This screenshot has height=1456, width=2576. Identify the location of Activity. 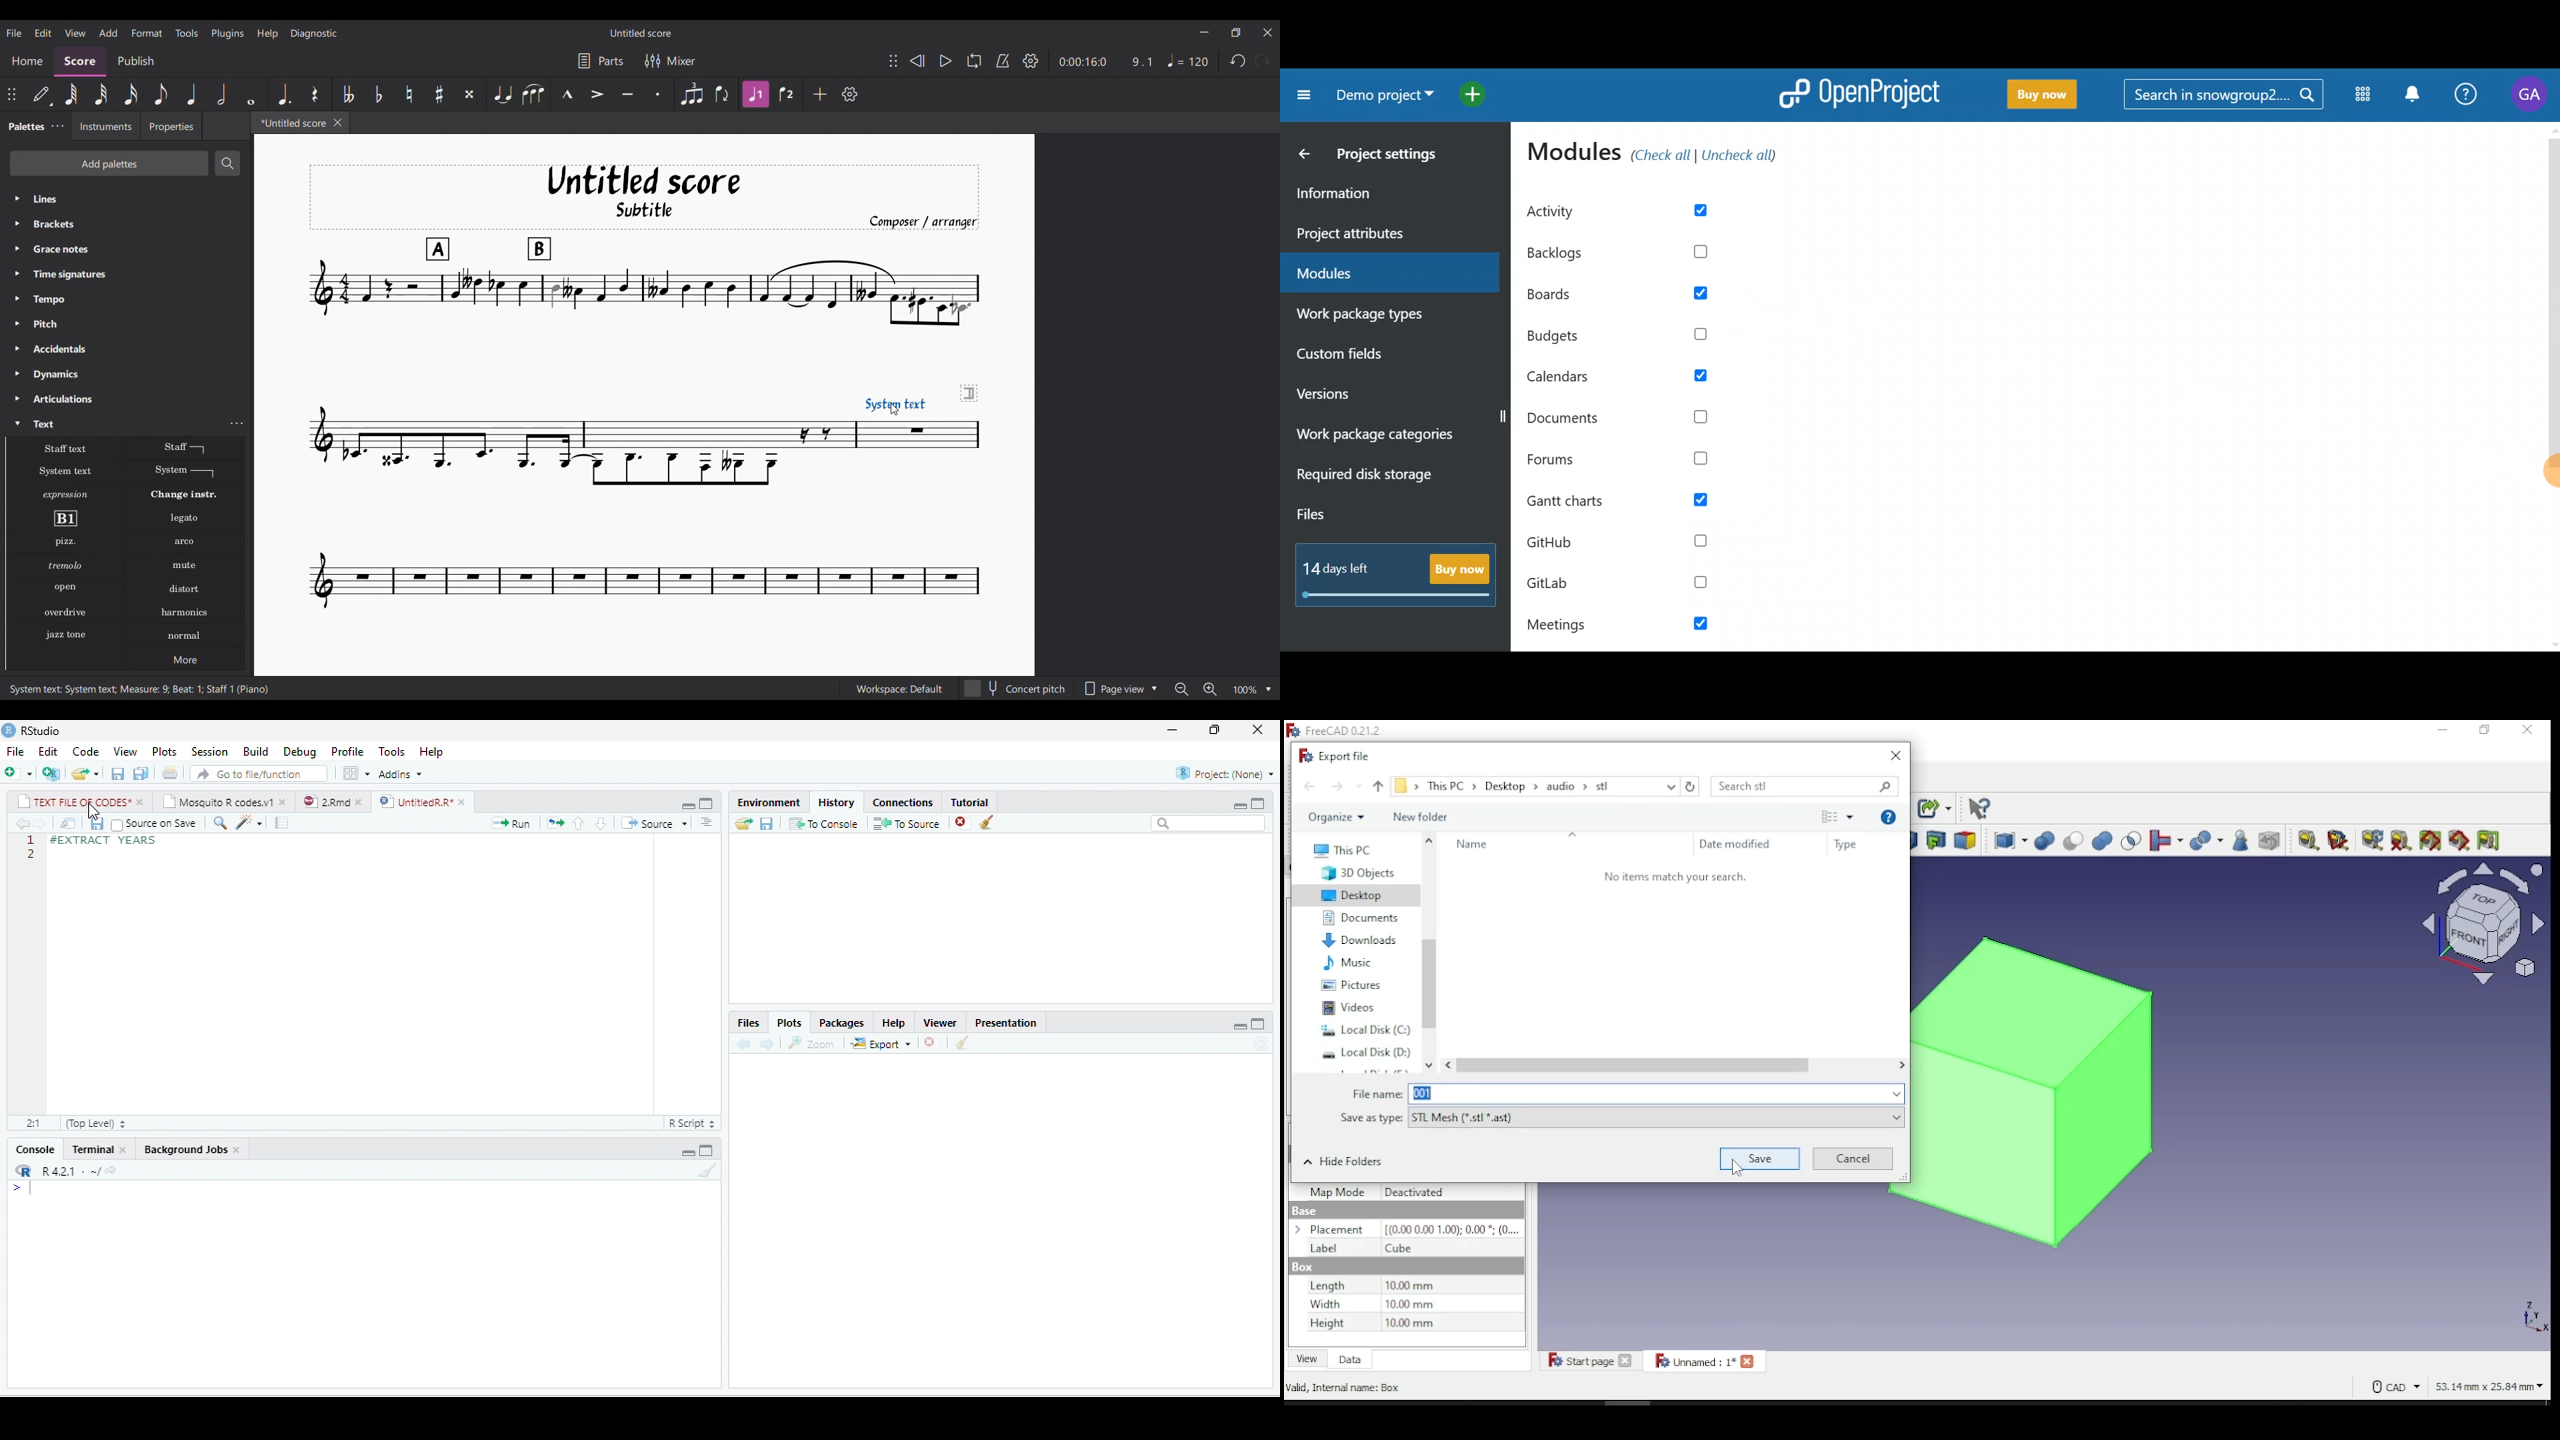
(1631, 211).